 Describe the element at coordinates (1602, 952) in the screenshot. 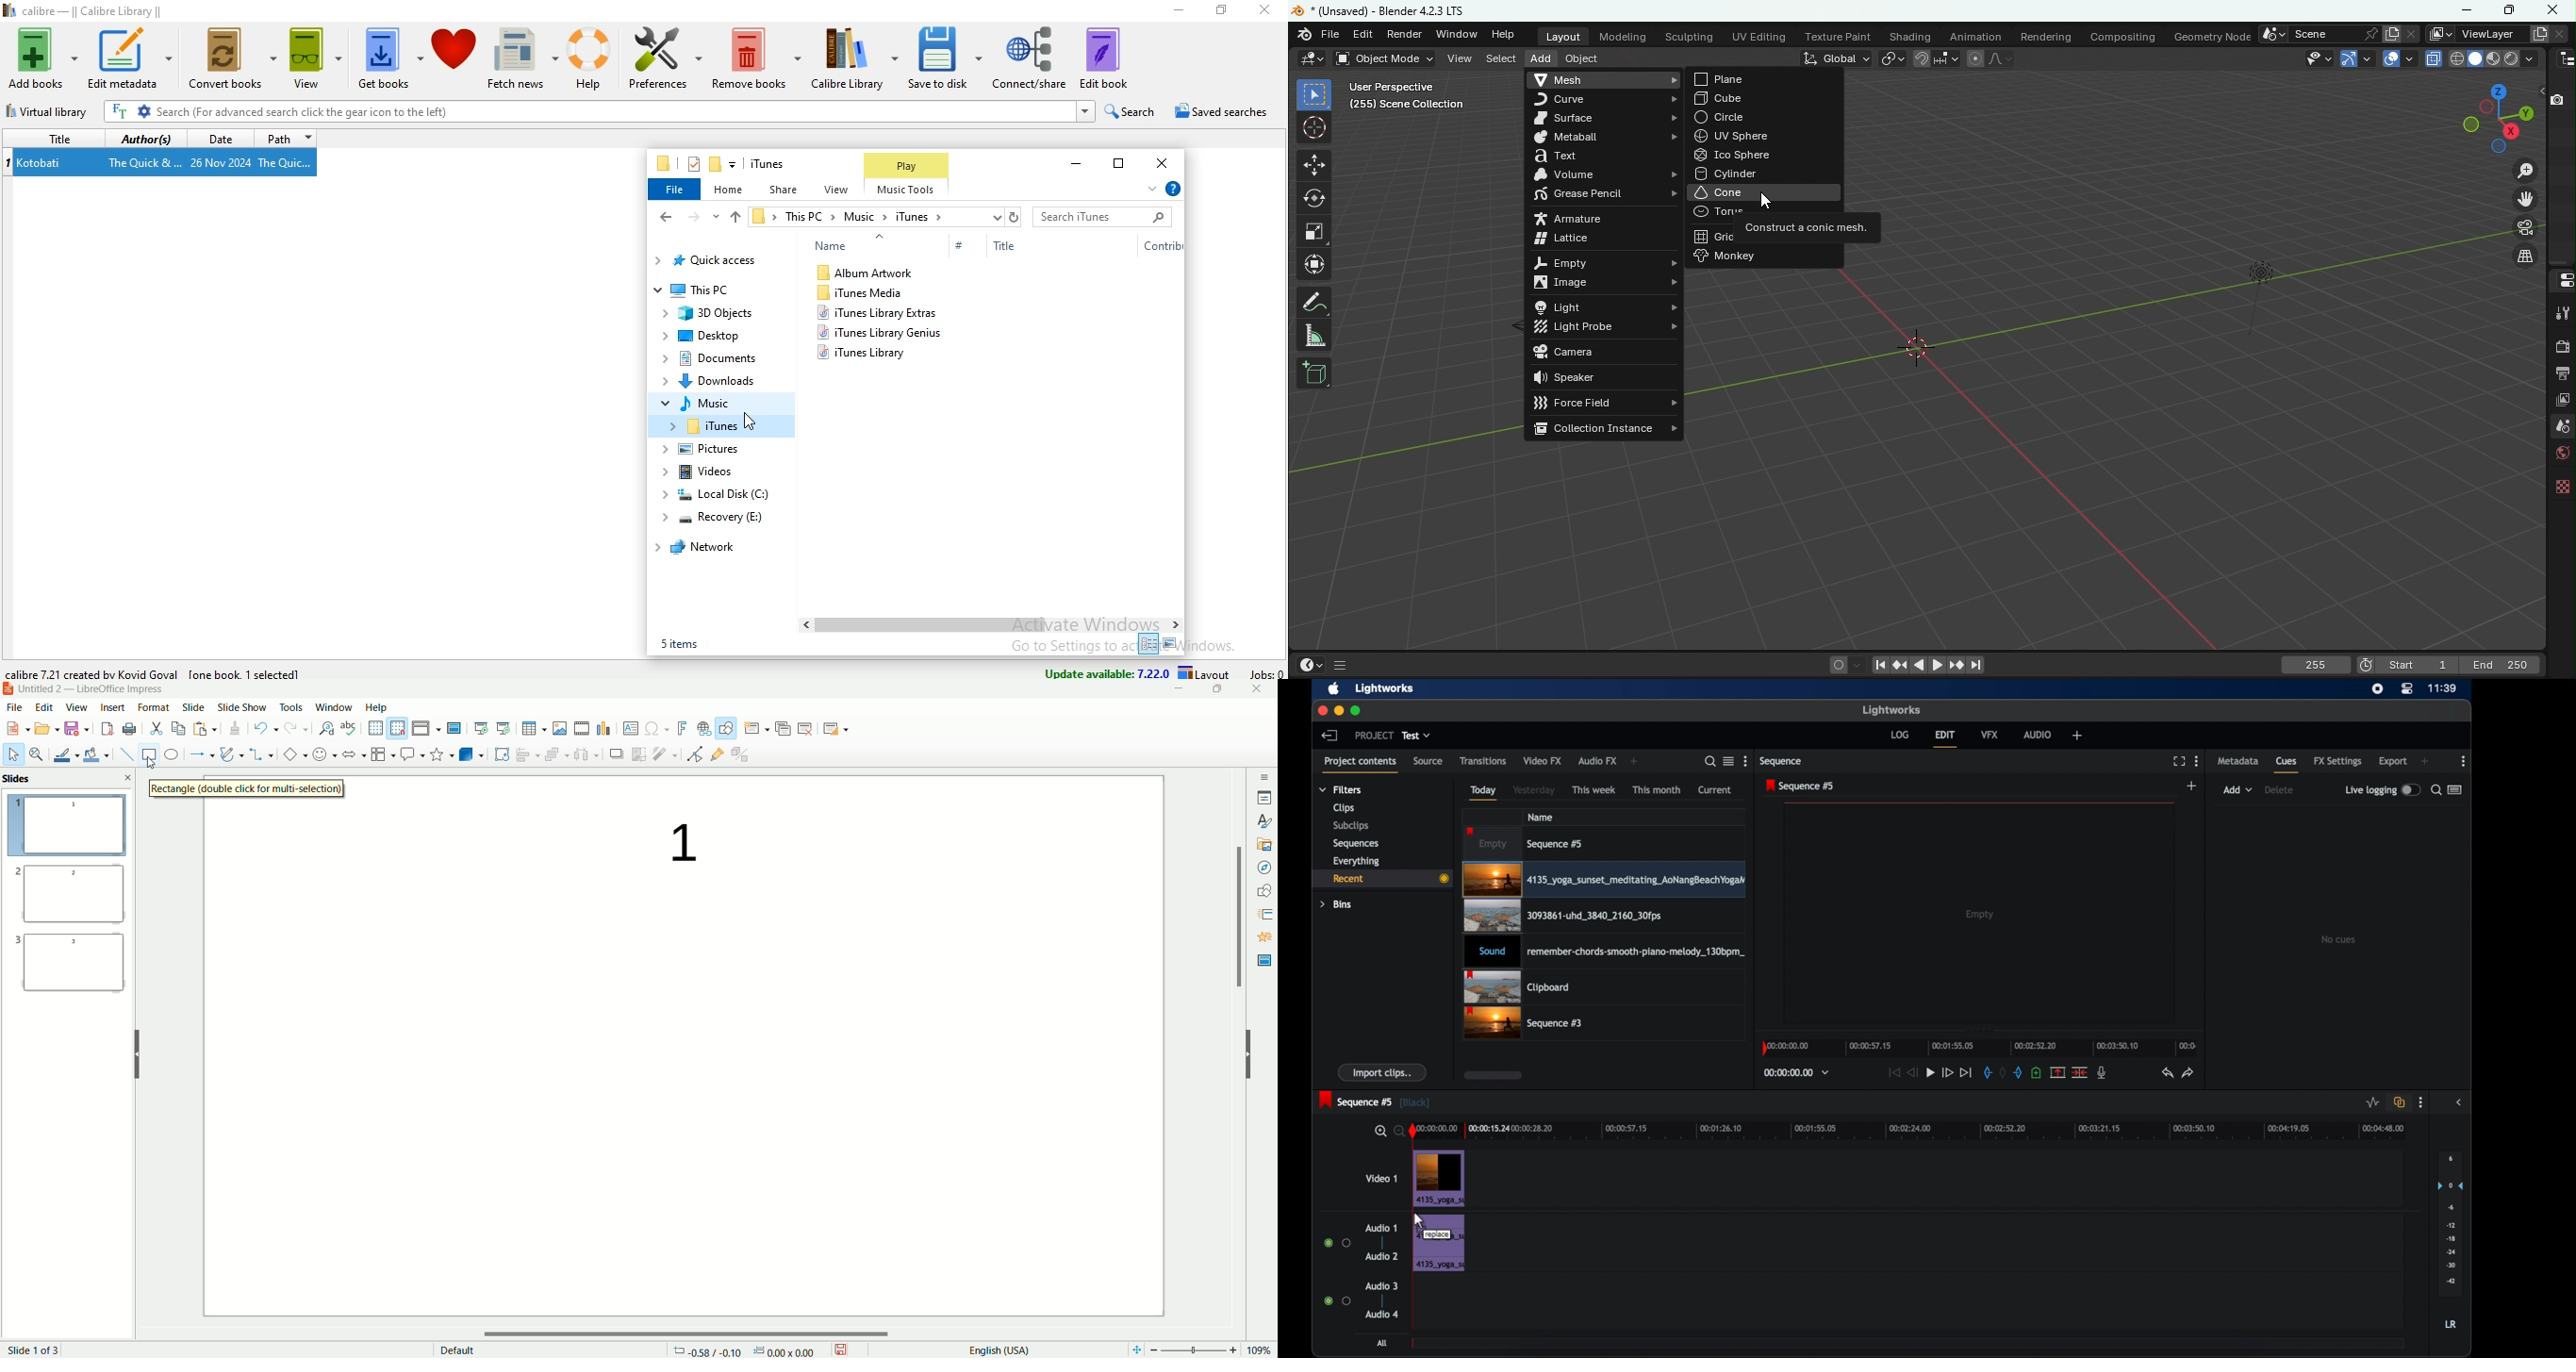

I see `audio clip` at that location.